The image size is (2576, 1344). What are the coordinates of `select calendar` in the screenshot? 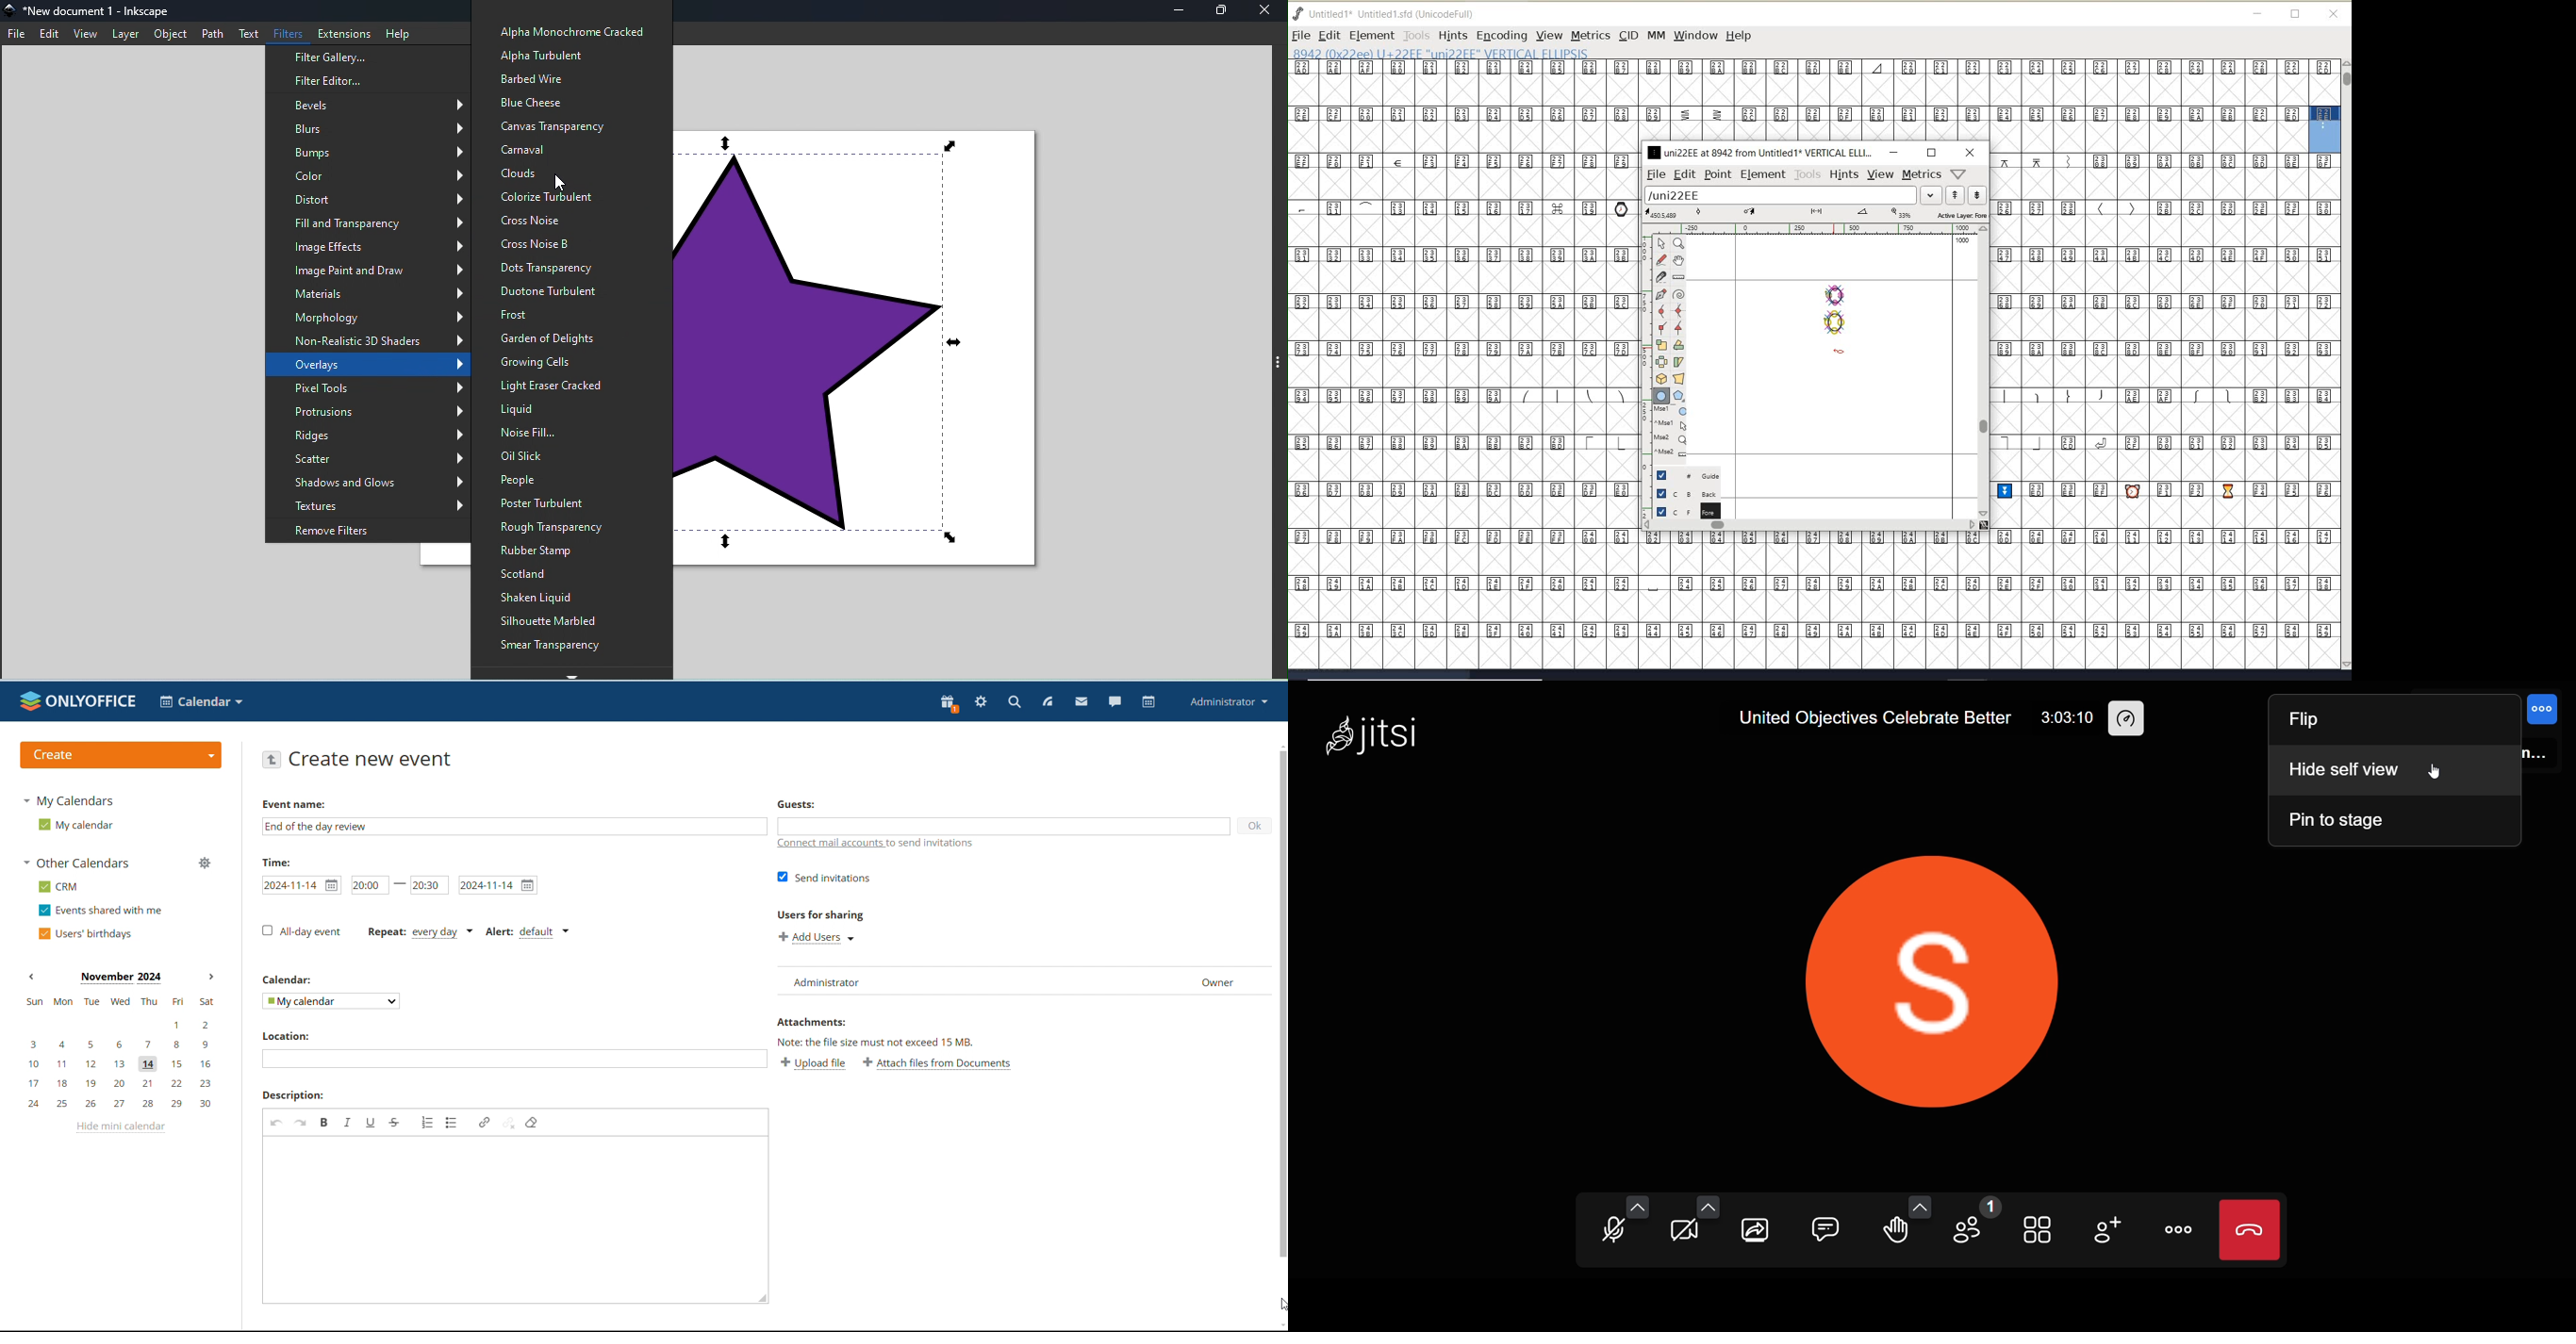 It's located at (332, 1001).